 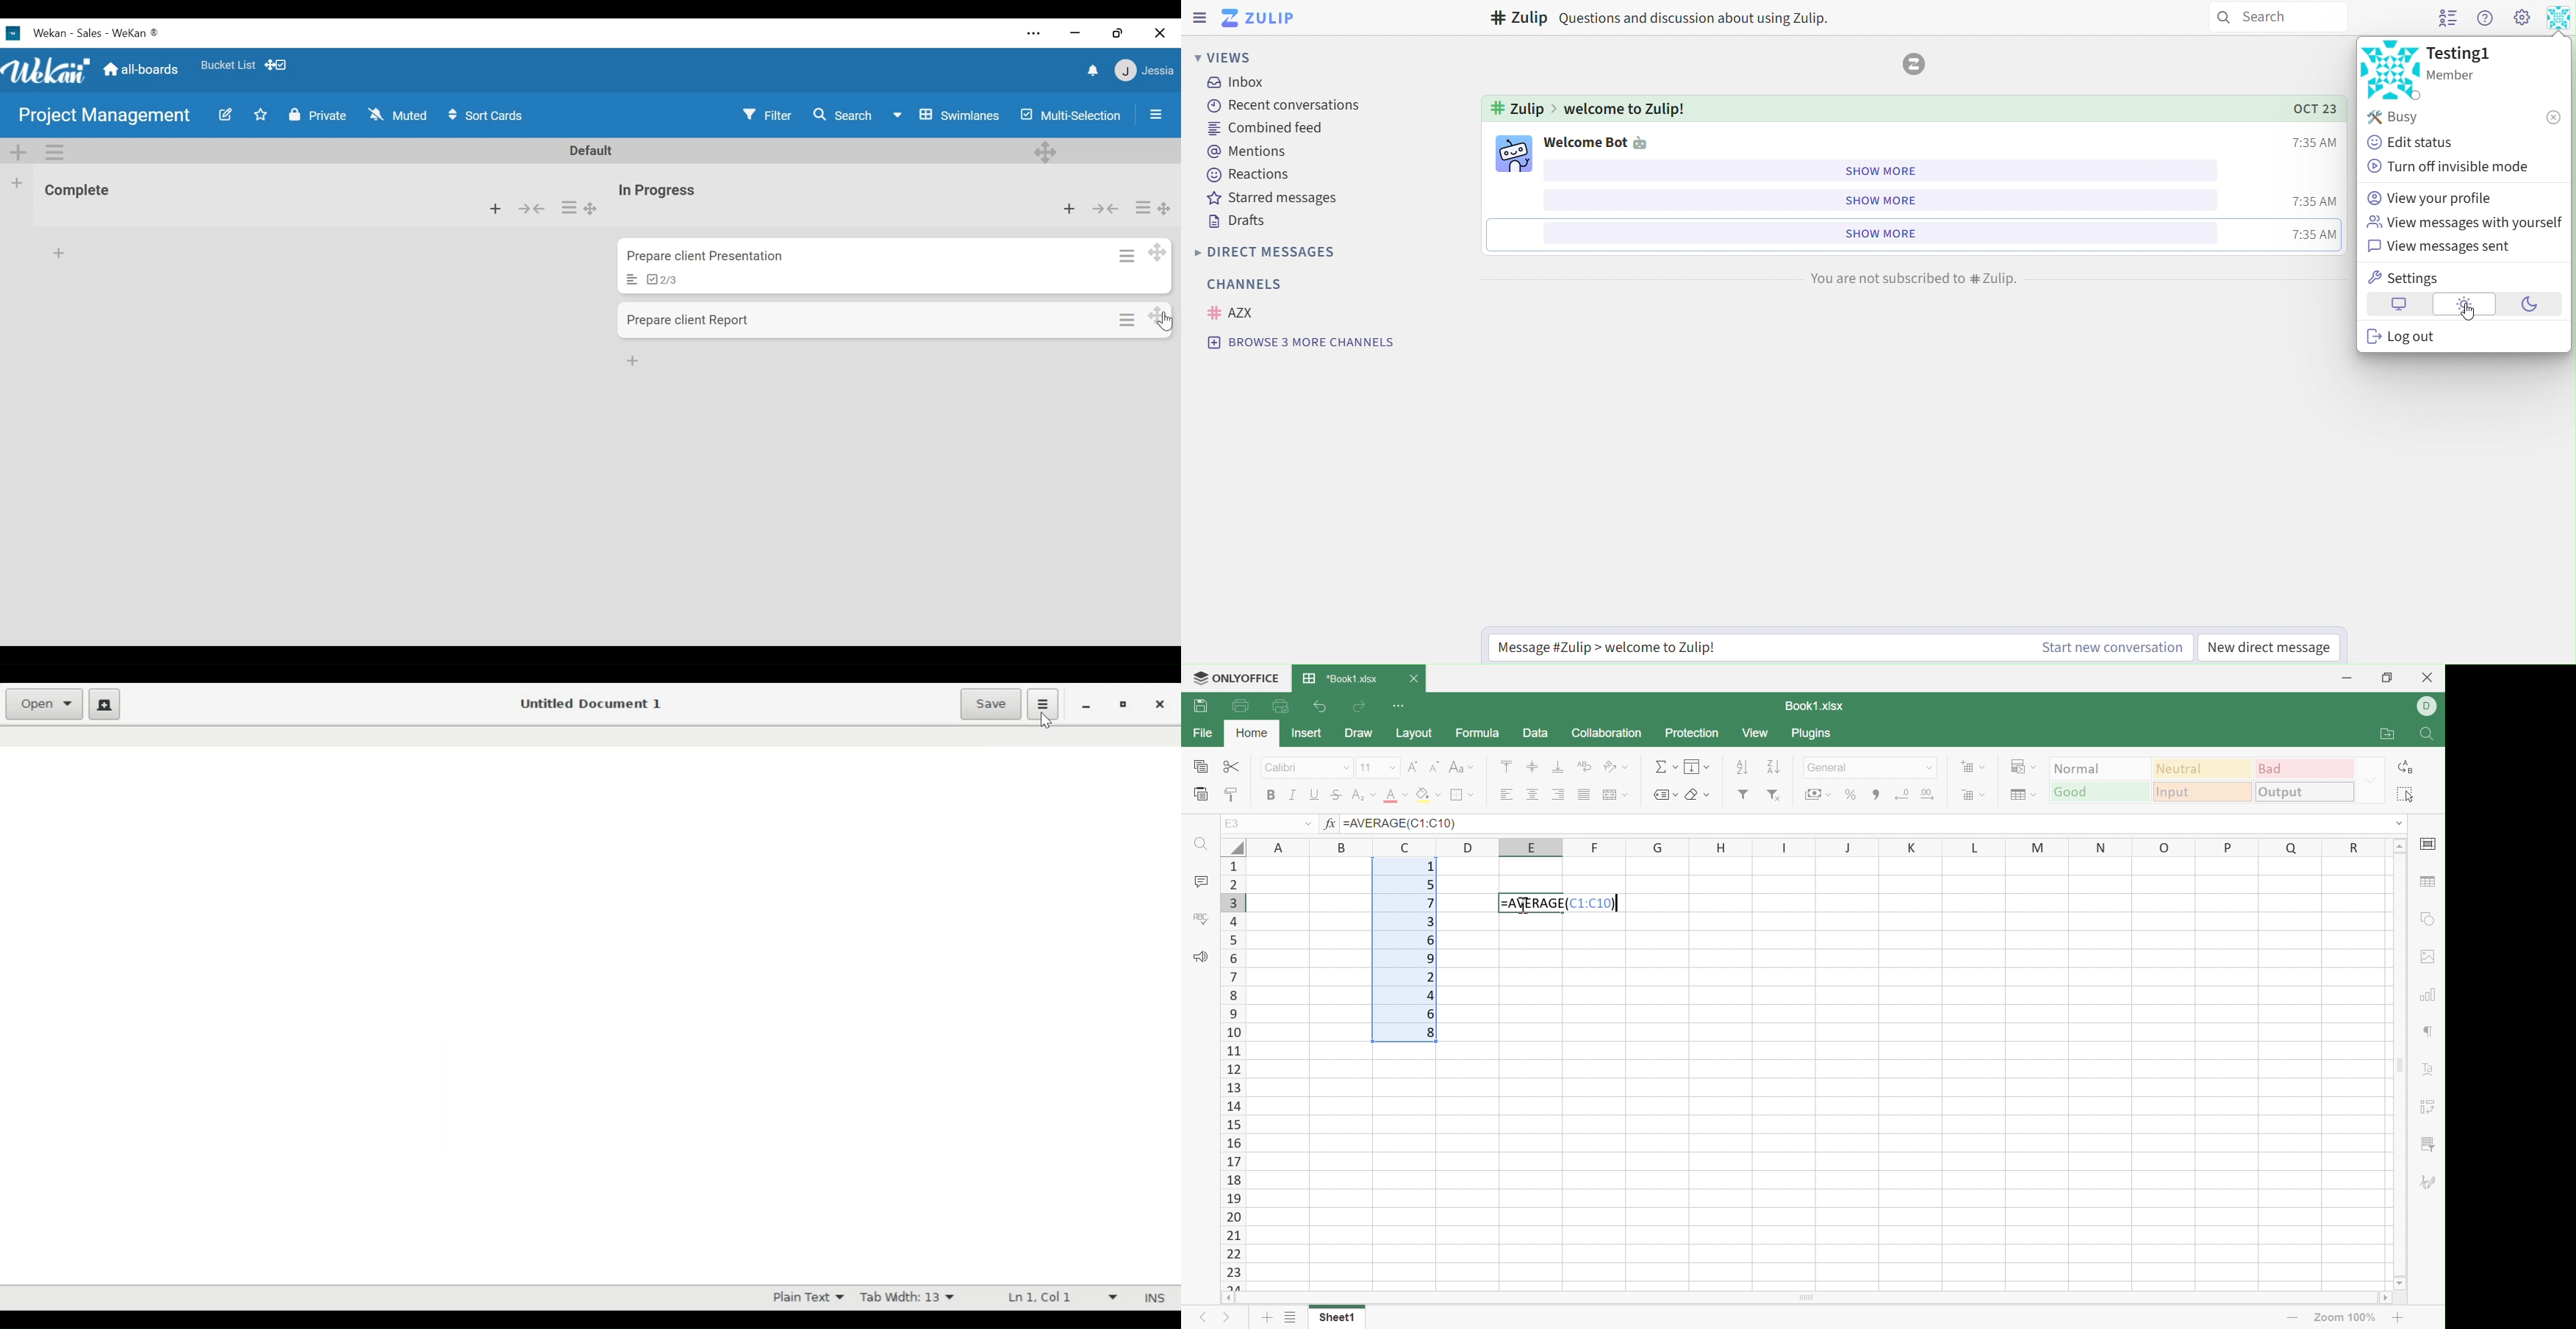 What do you see at coordinates (2437, 199) in the screenshot?
I see `view your profile` at bounding box center [2437, 199].